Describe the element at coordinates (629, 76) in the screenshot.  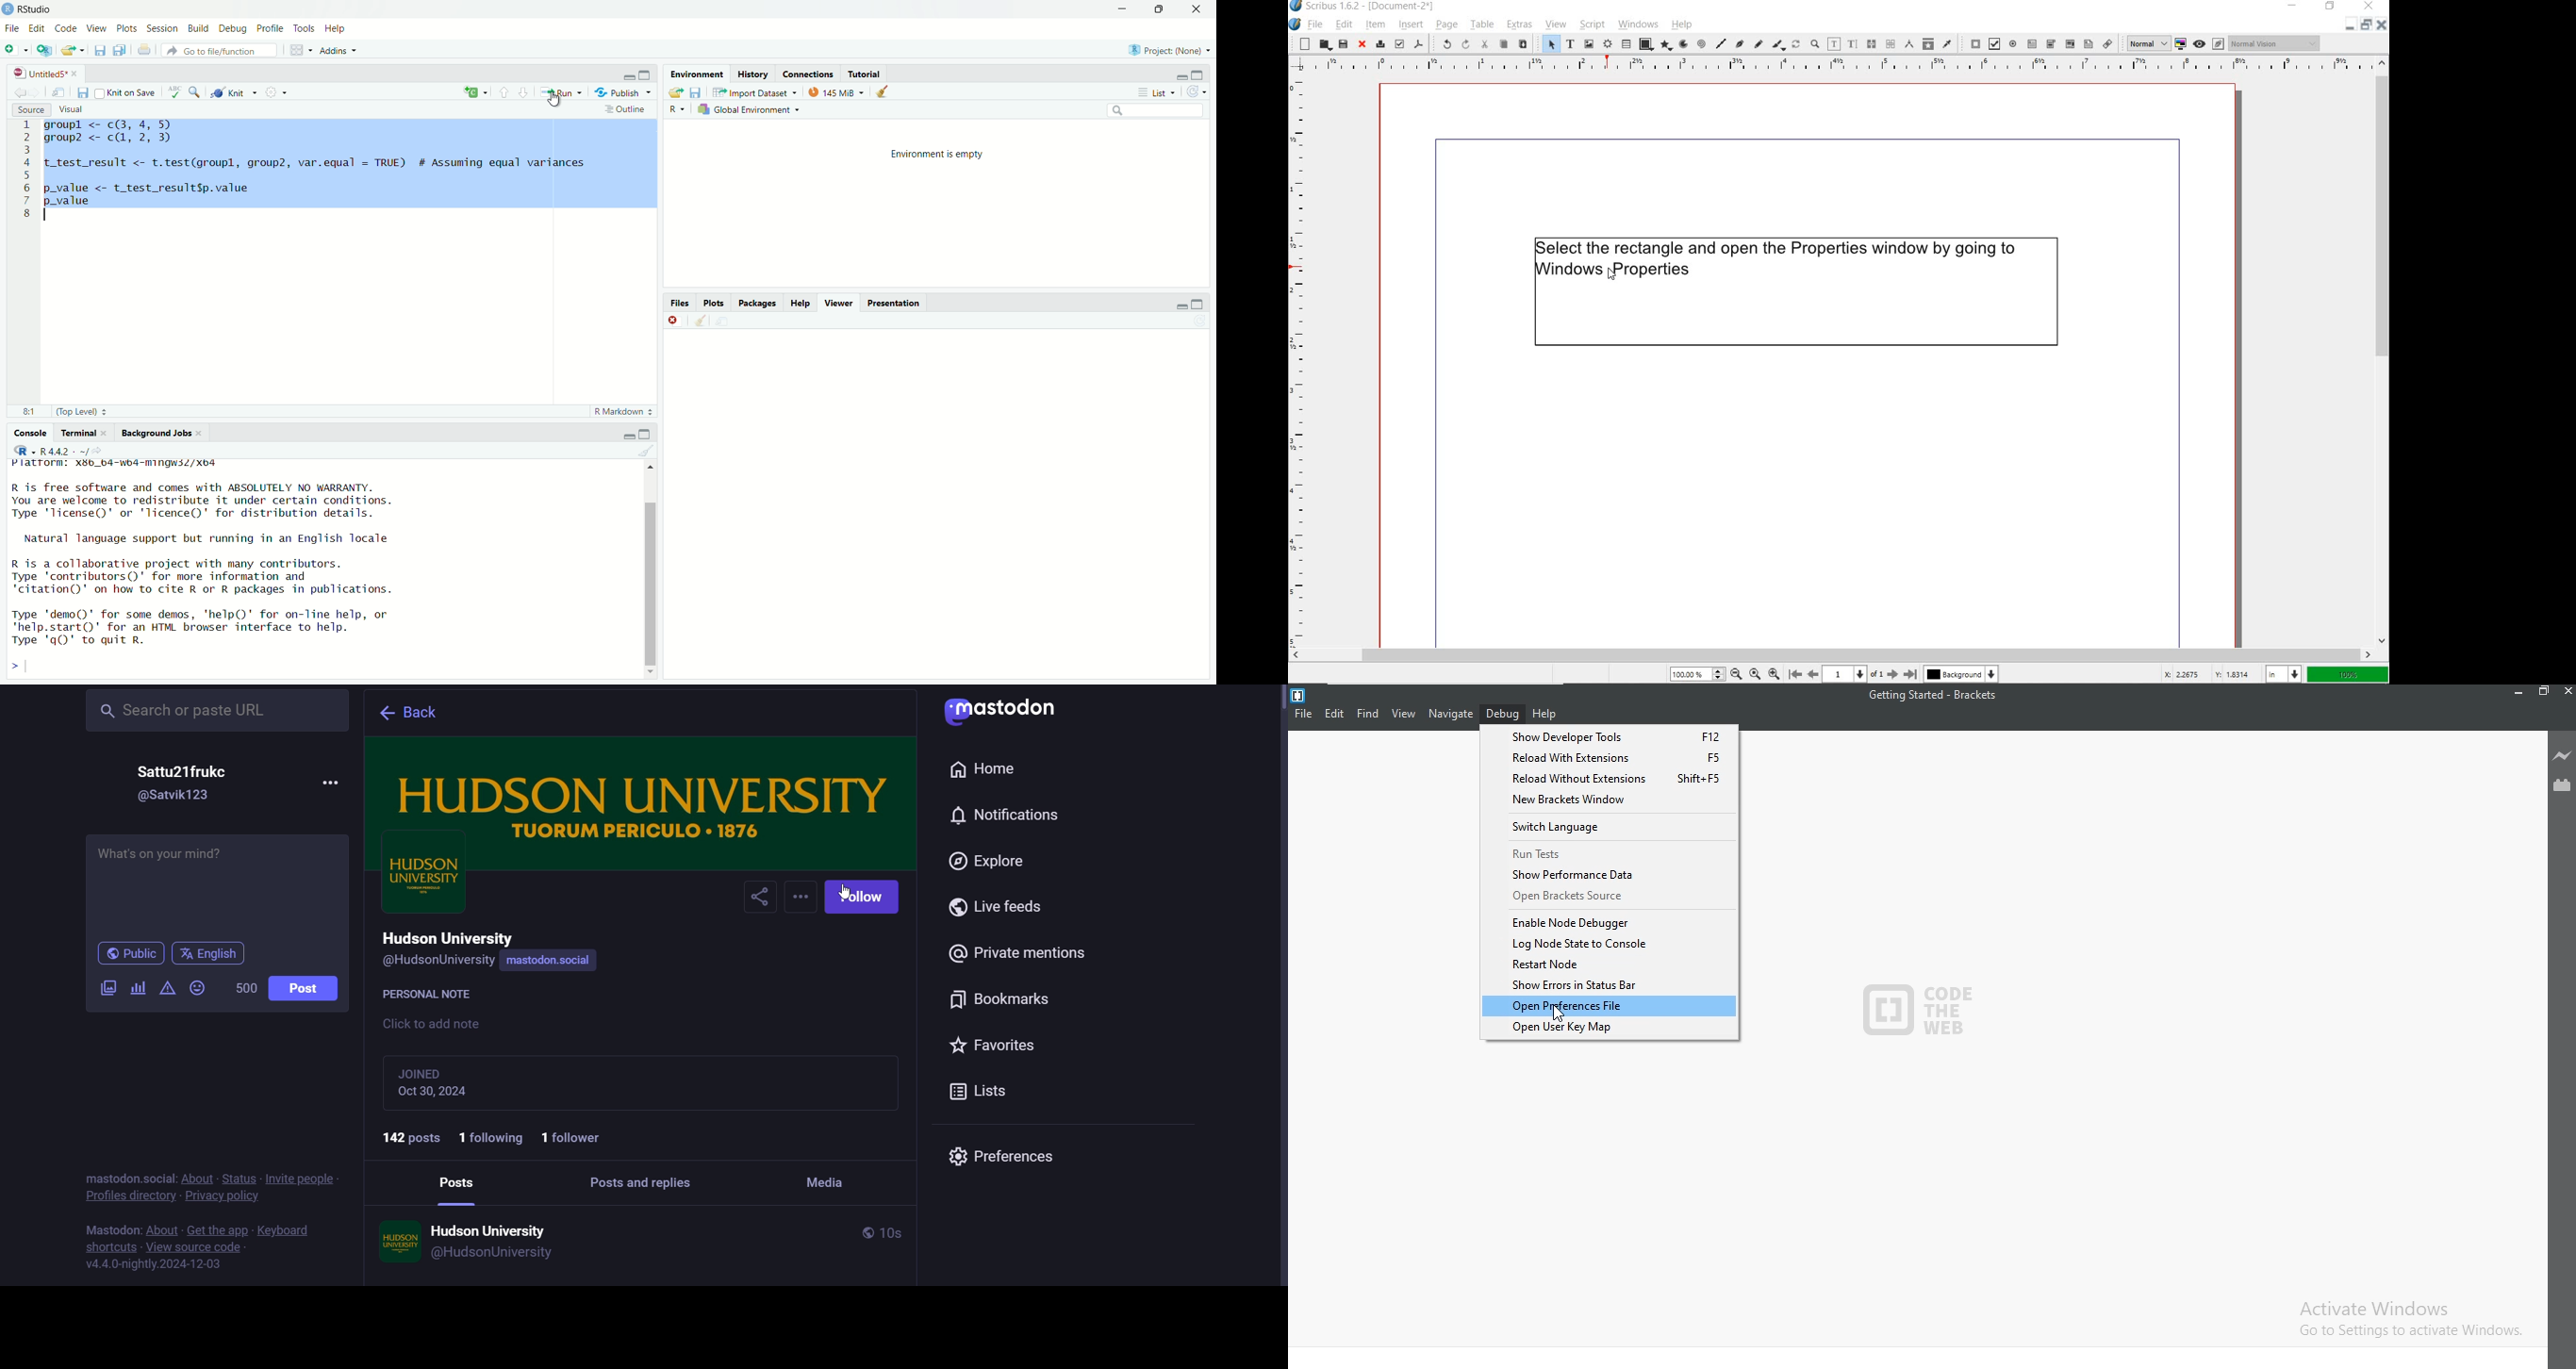
I see `minimise` at that location.